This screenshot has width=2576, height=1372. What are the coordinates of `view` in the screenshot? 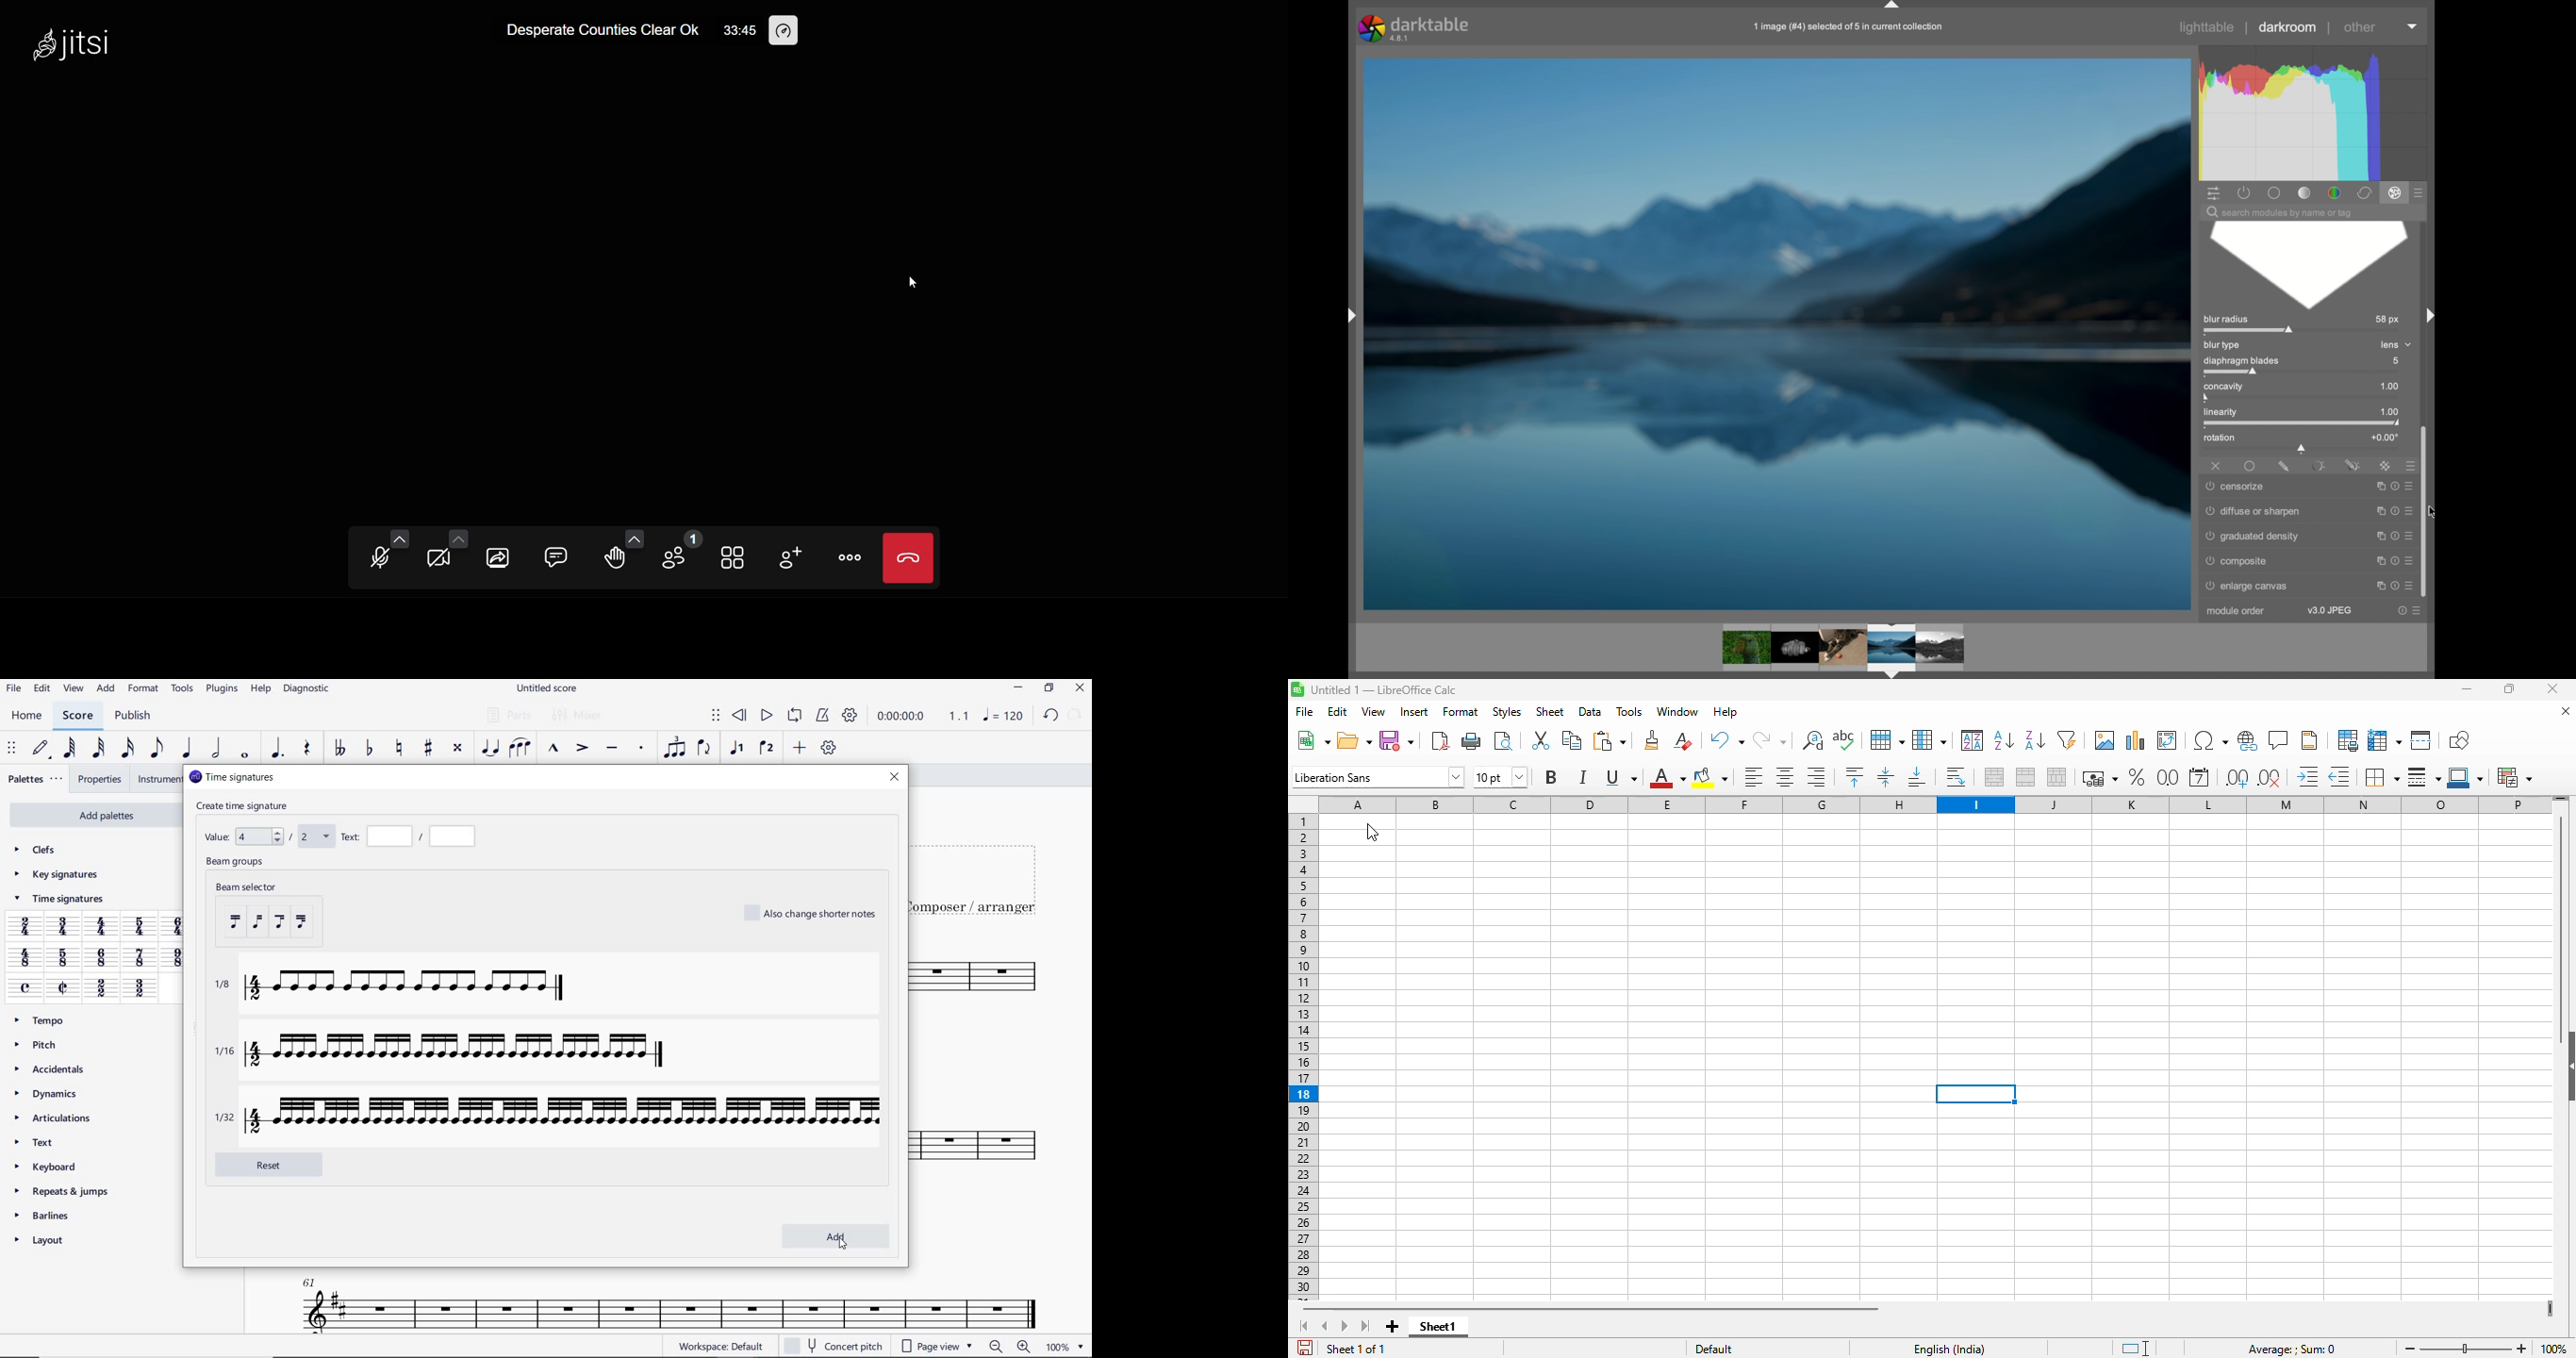 It's located at (1374, 712).